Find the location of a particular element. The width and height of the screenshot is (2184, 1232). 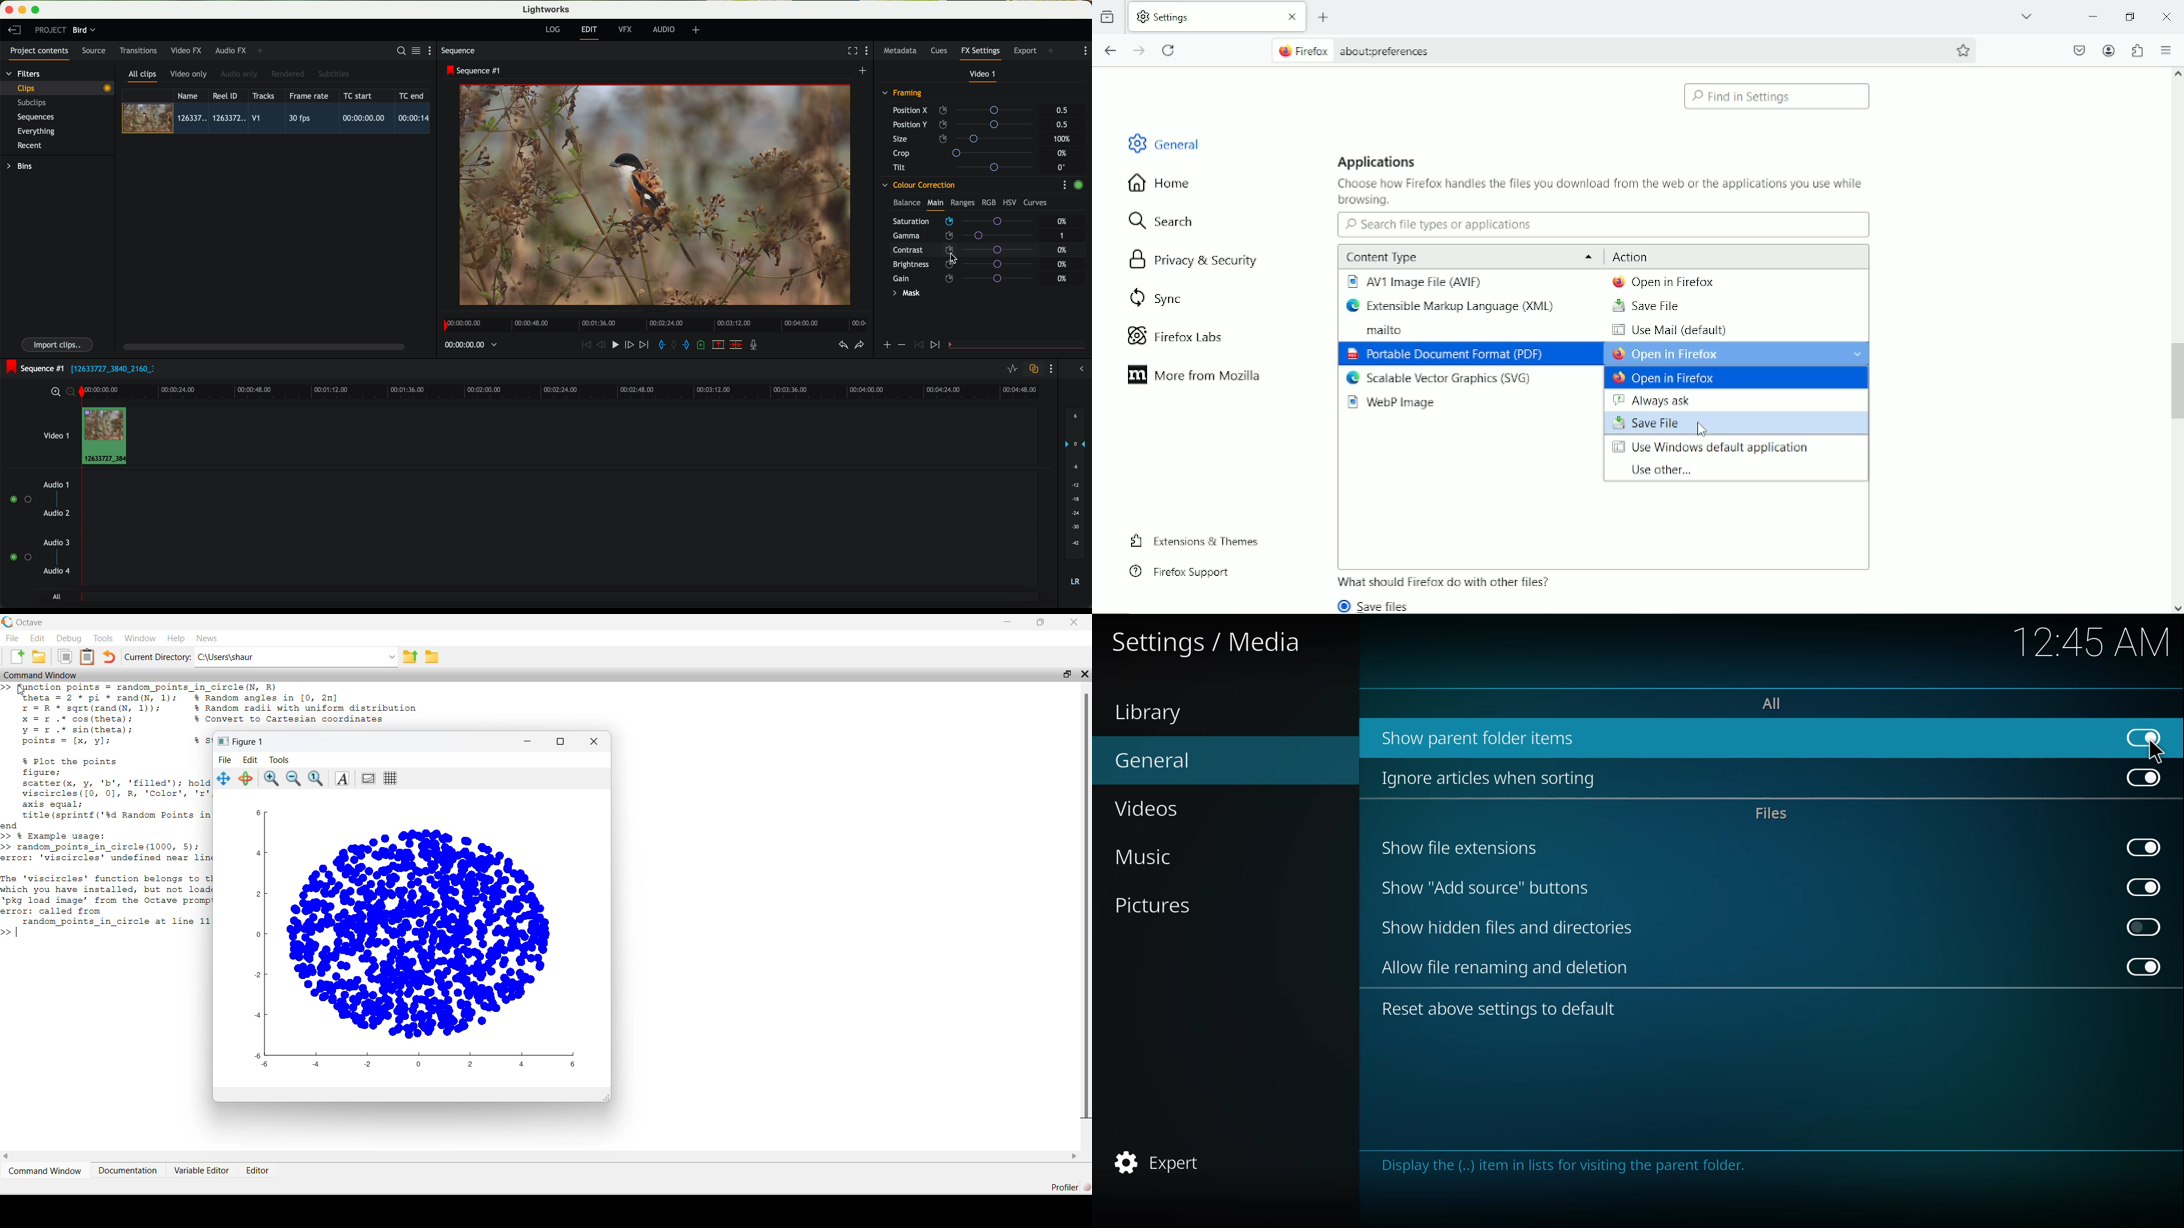

show hidden files and directories is located at coordinates (1506, 928).